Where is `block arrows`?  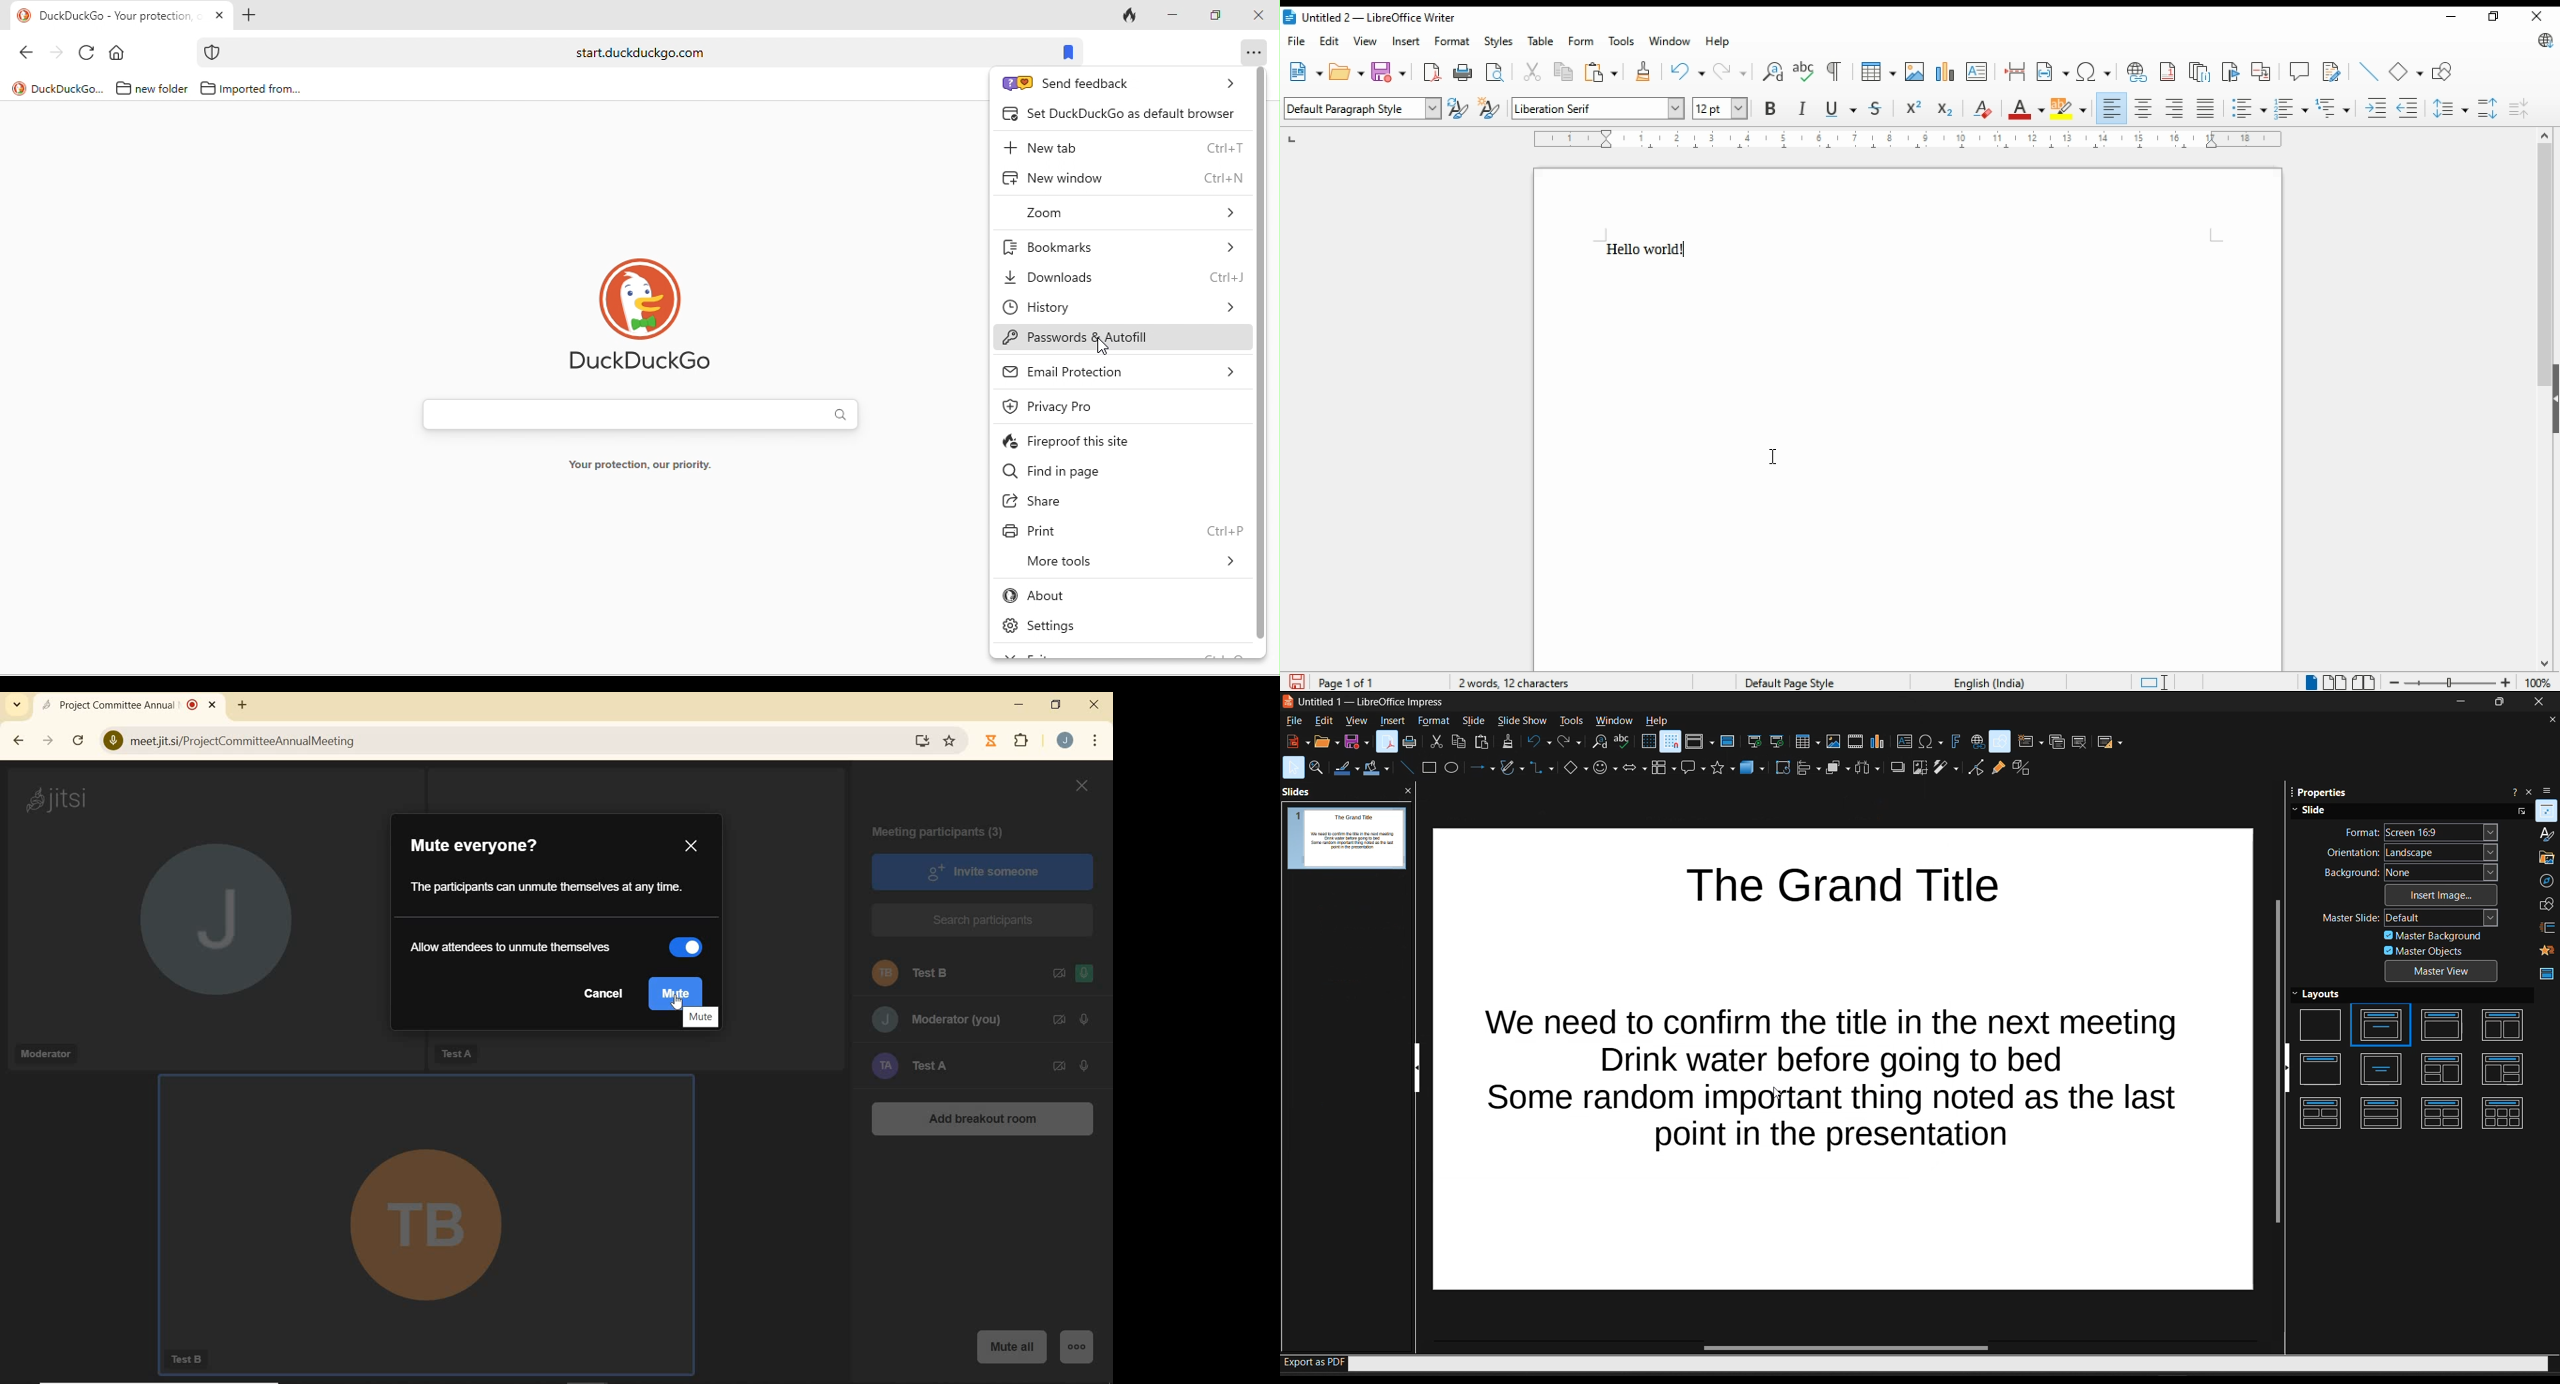 block arrows is located at coordinates (1632, 767).